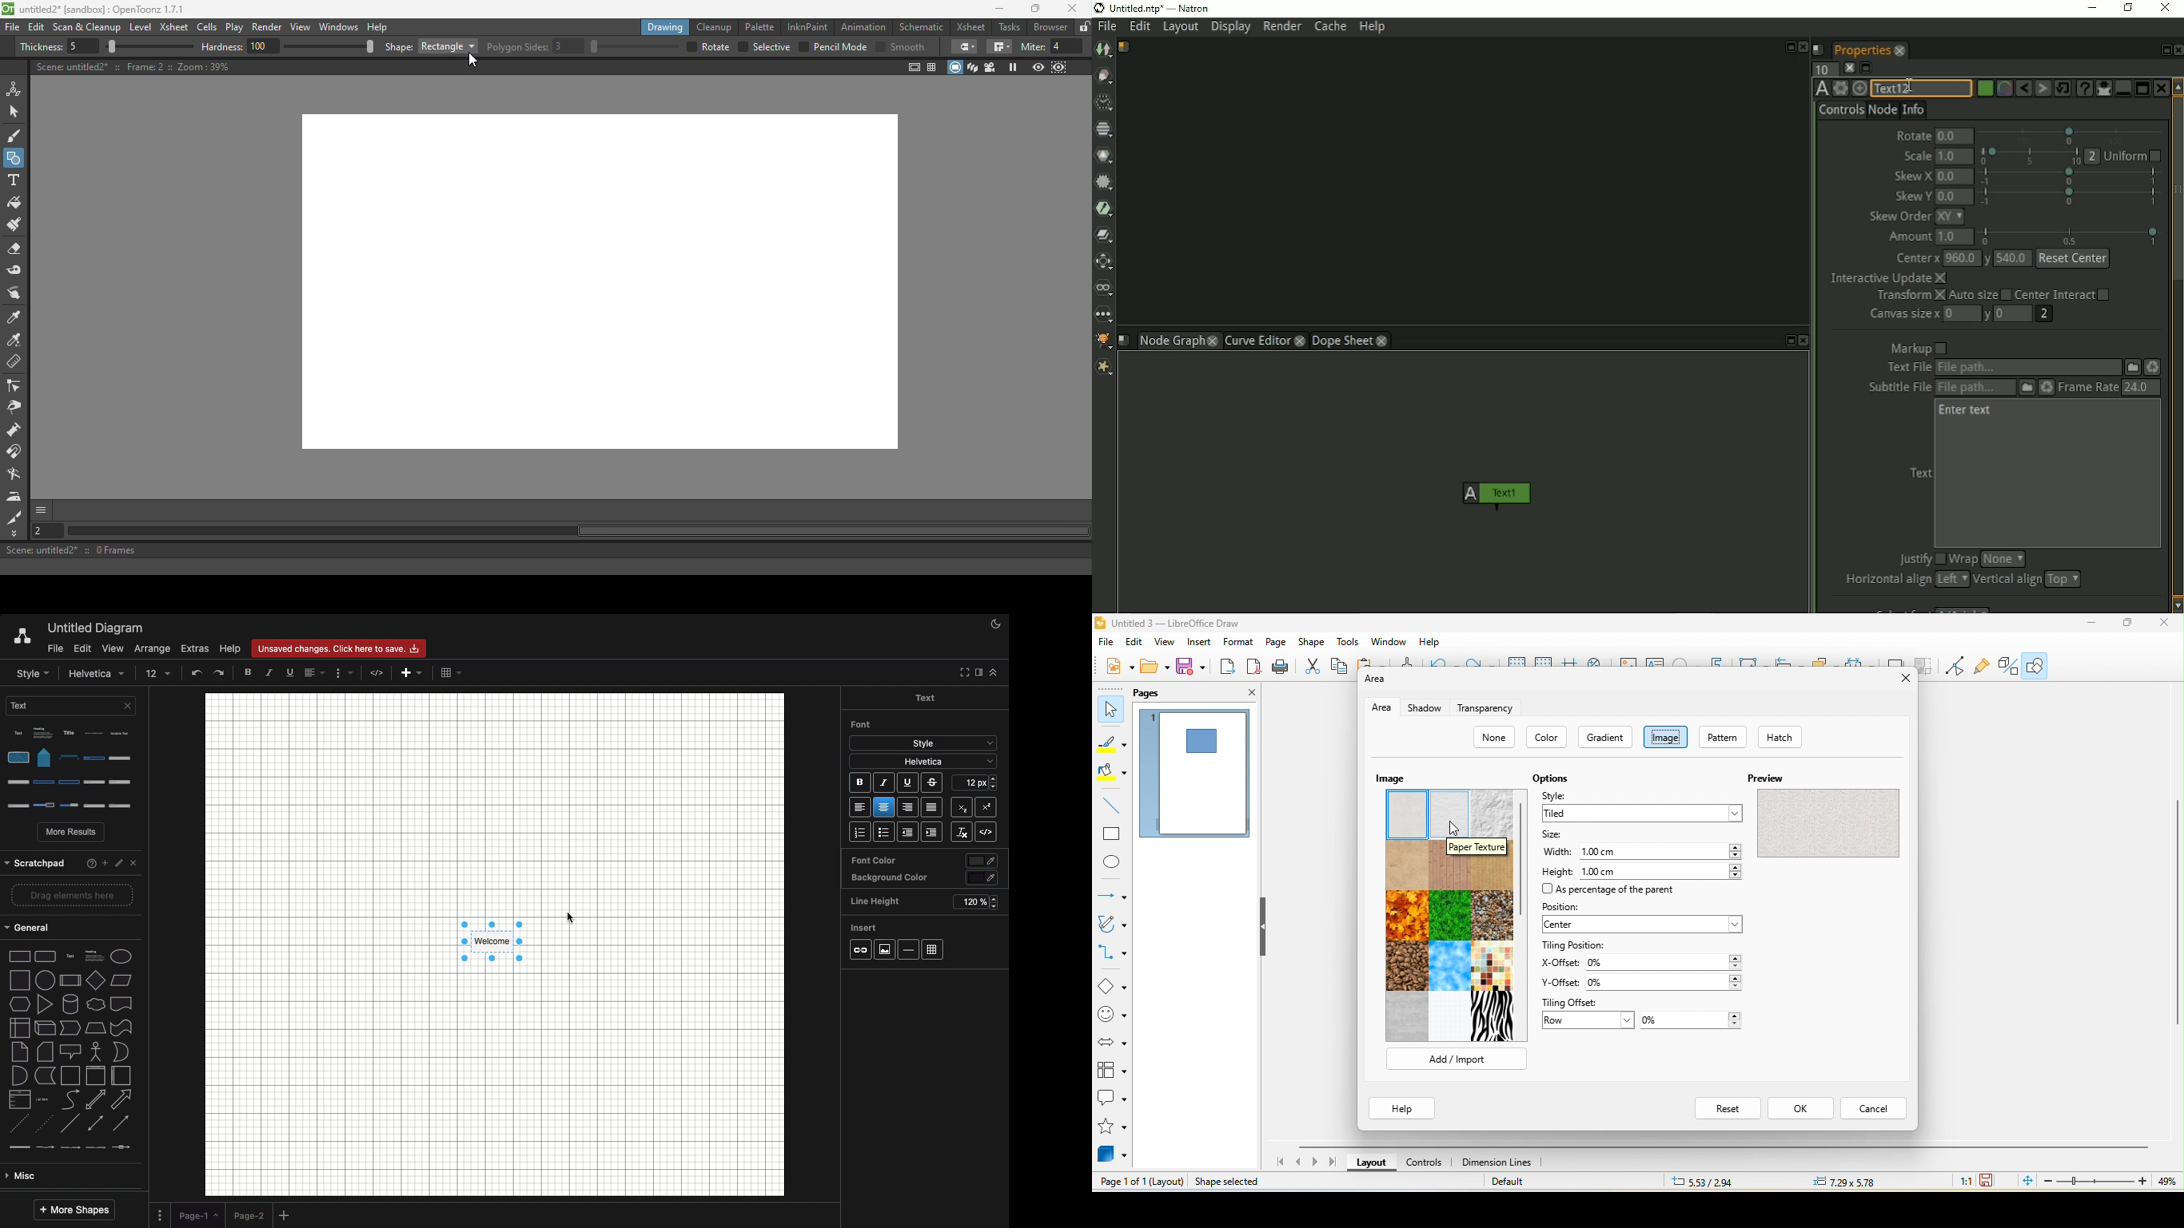  Describe the element at coordinates (1381, 707) in the screenshot. I see `area` at that location.